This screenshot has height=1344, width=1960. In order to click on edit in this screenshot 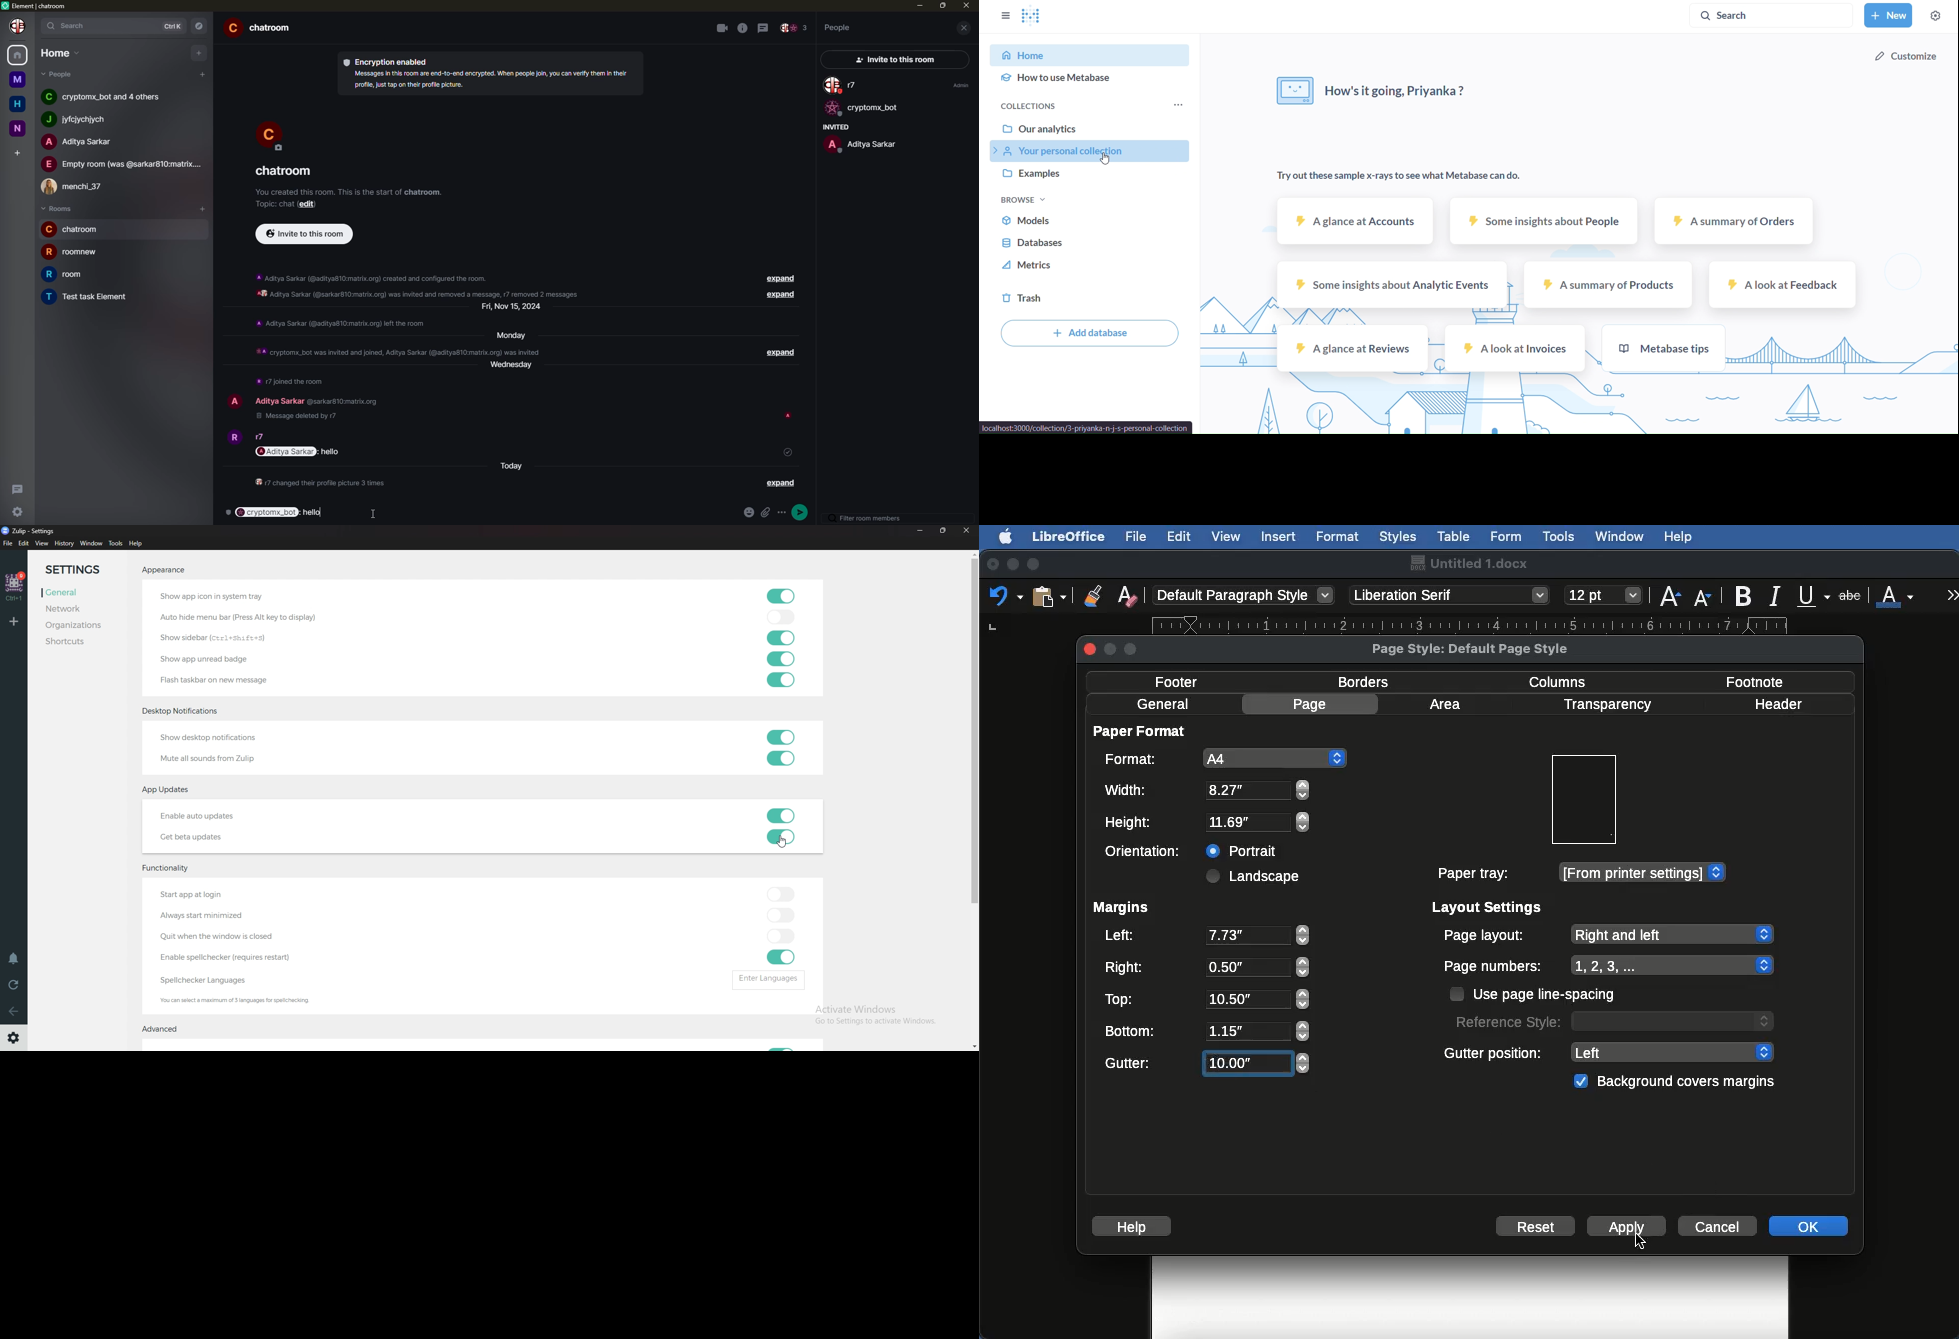, I will do `click(307, 205)`.